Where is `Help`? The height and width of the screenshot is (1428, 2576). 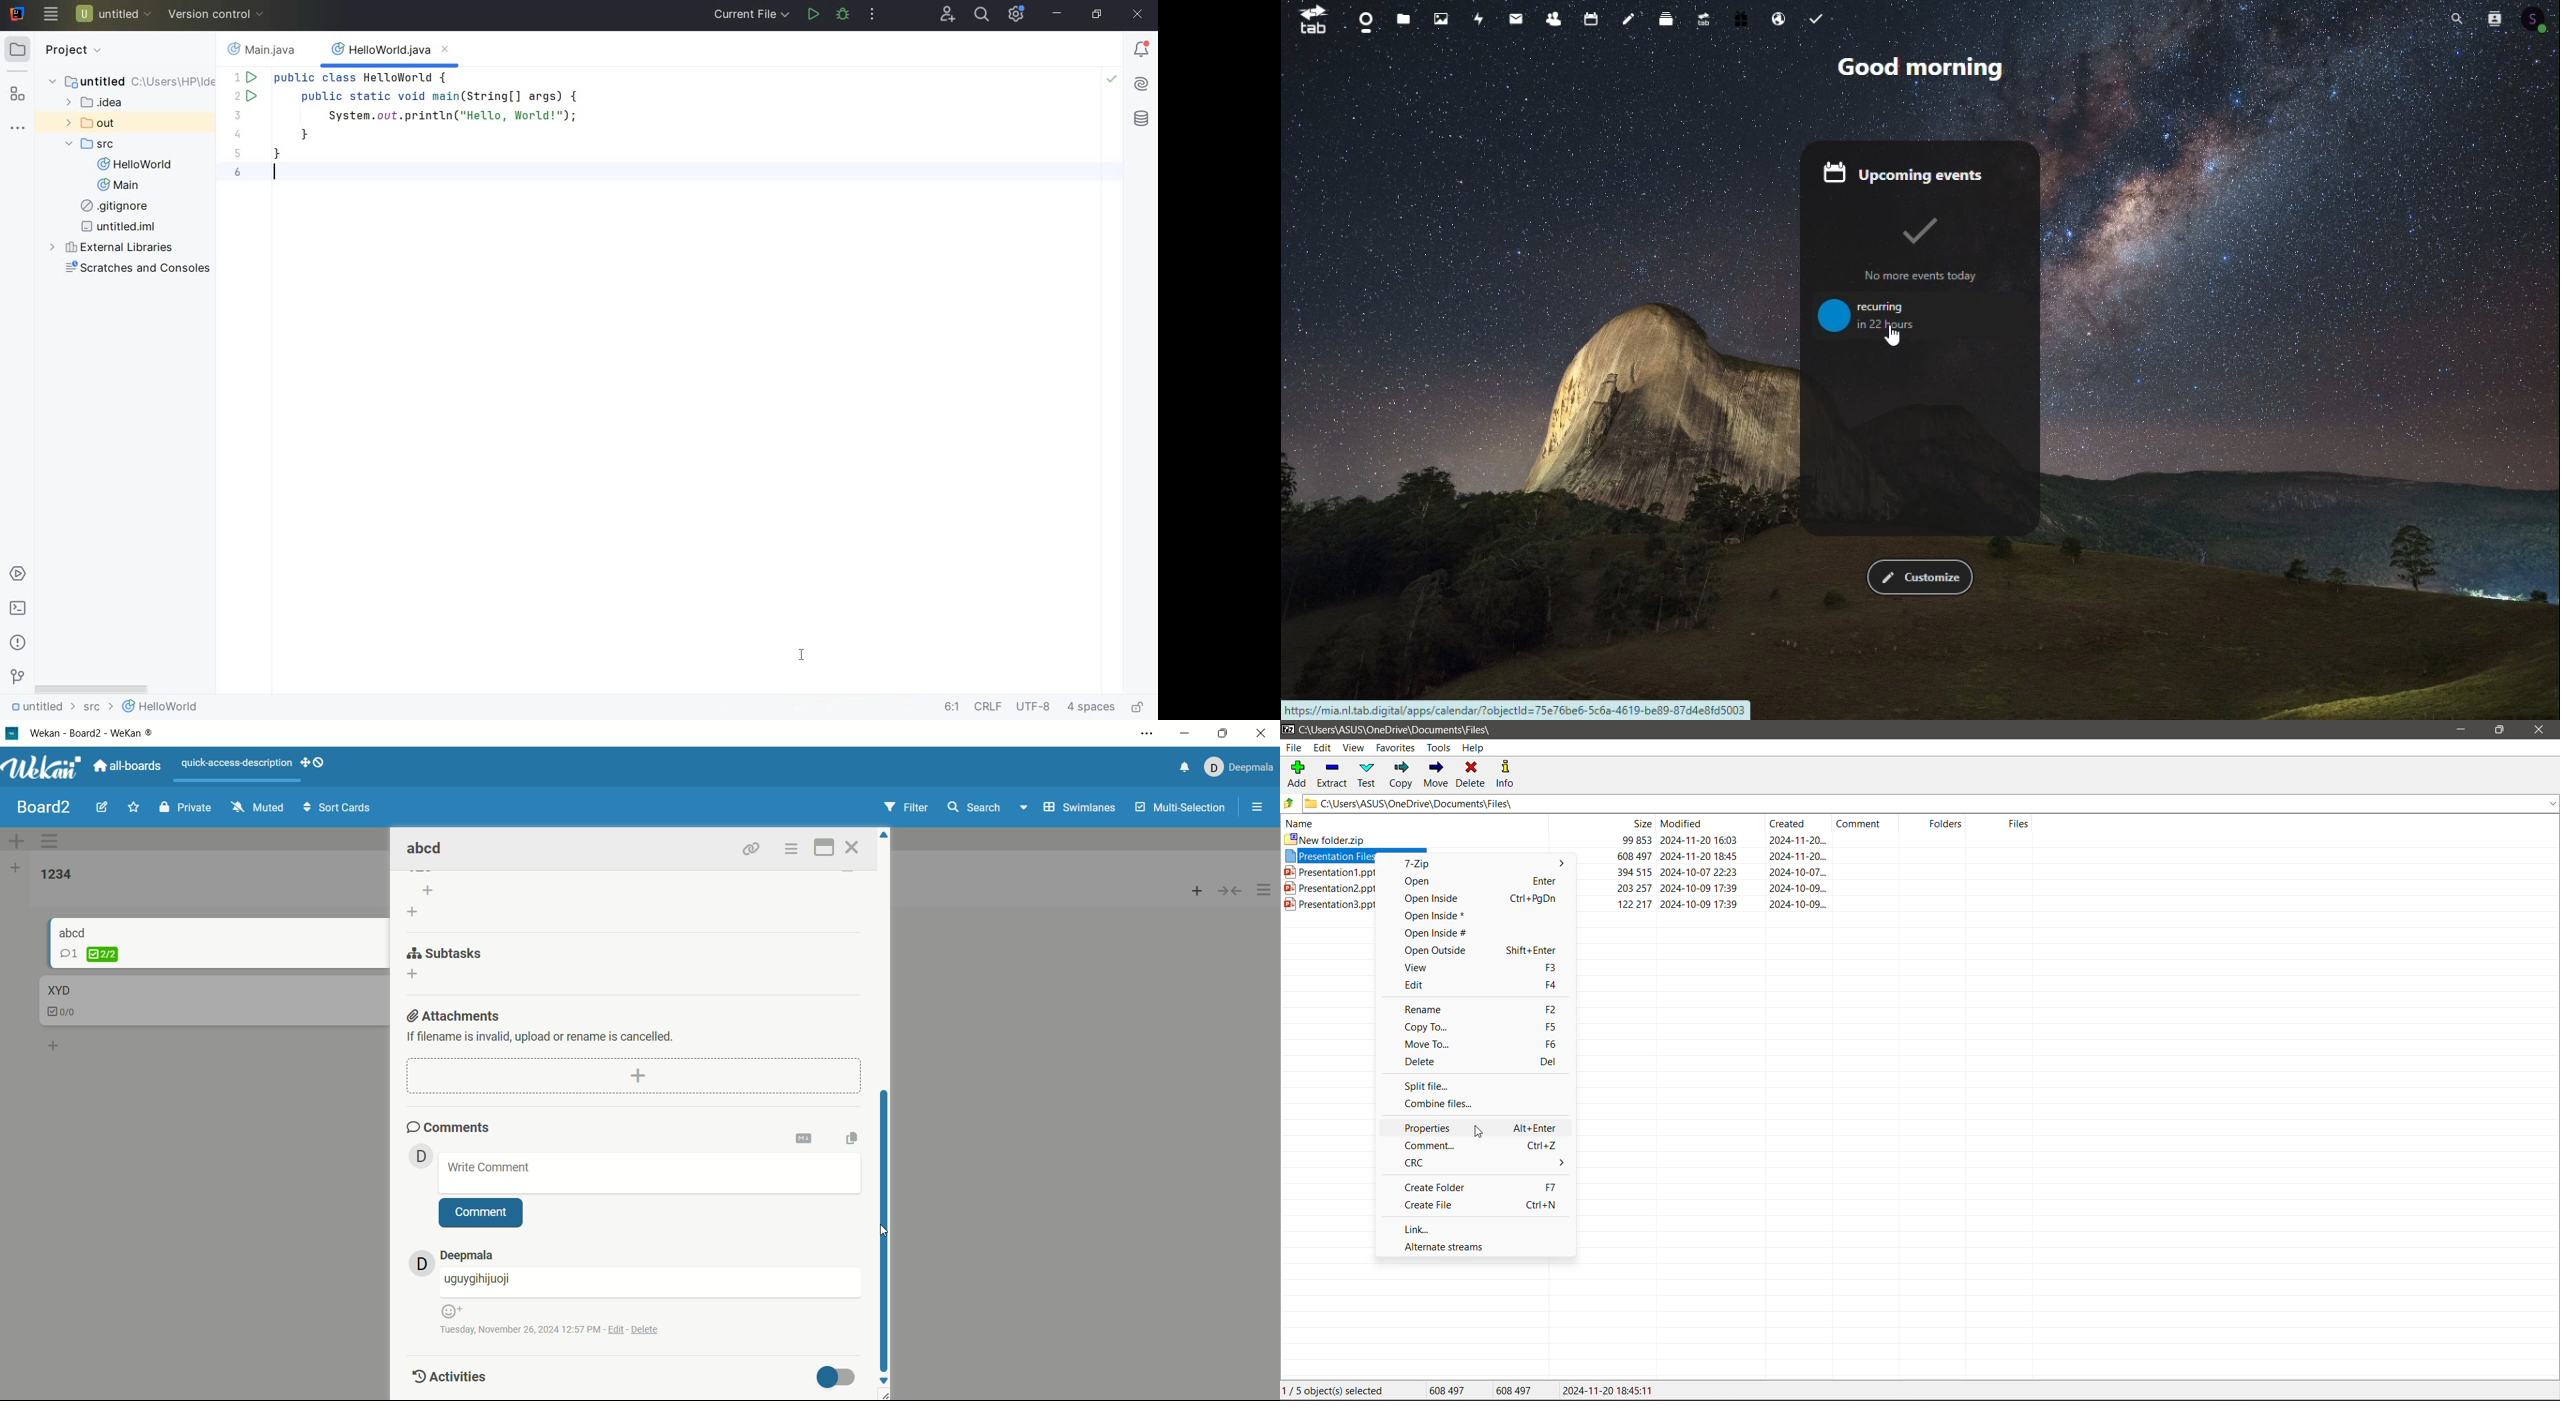 Help is located at coordinates (1477, 747).